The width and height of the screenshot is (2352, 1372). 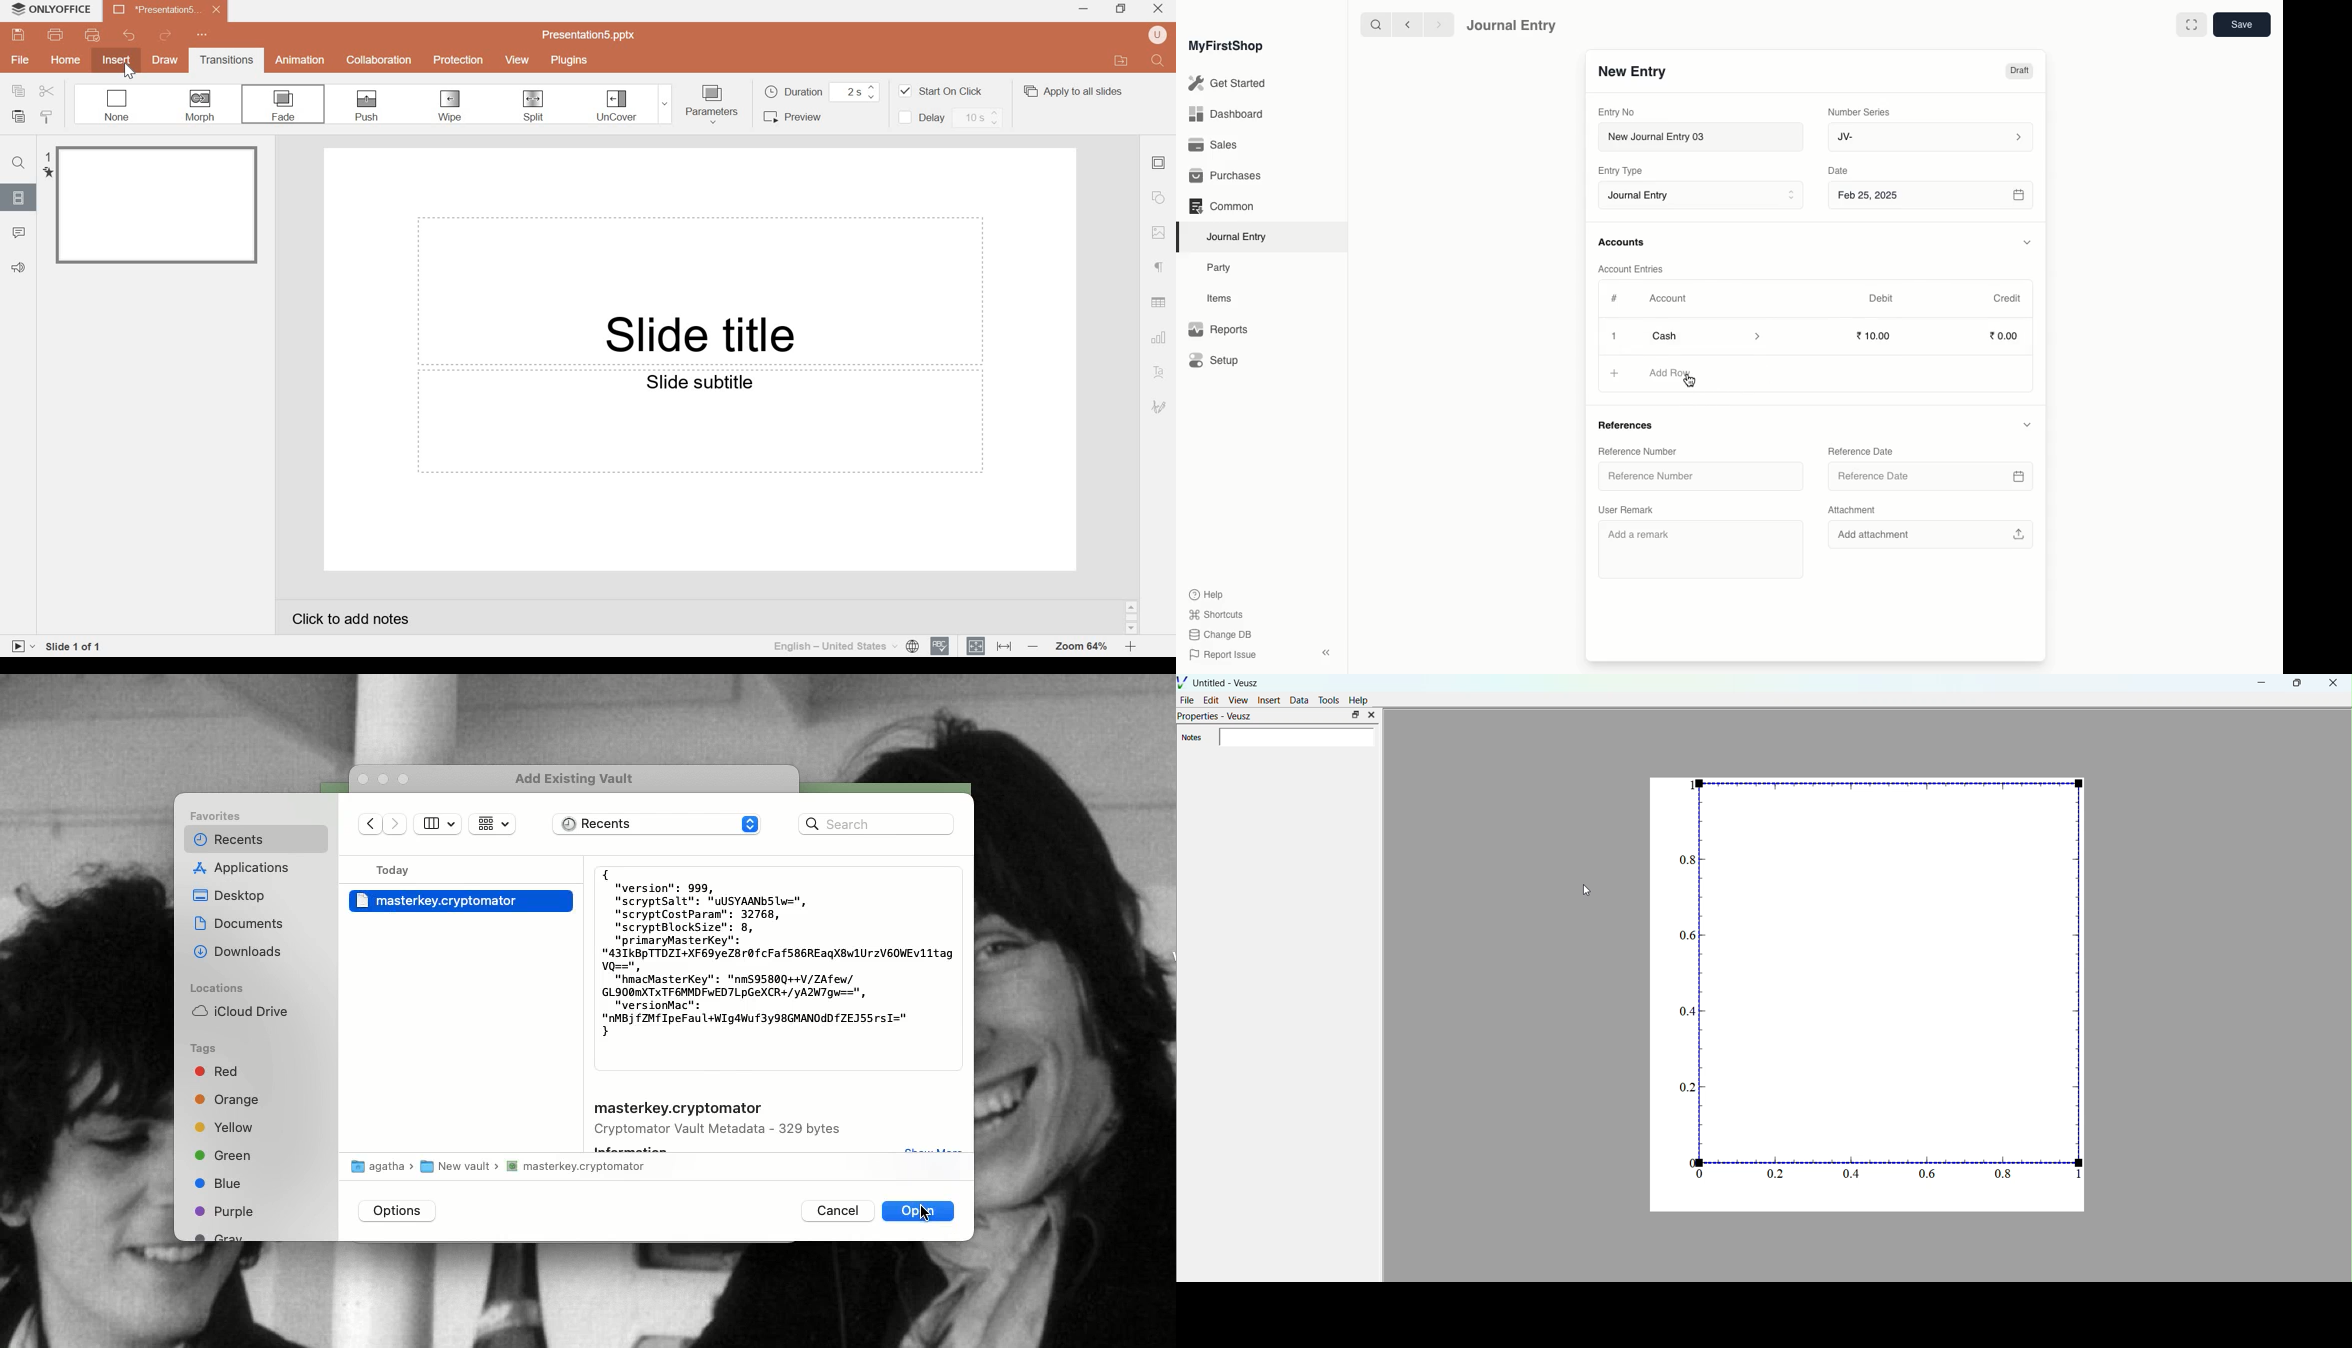 What do you see at coordinates (93, 34) in the screenshot?
I see `Quick print` at bounding box center [93, 34].